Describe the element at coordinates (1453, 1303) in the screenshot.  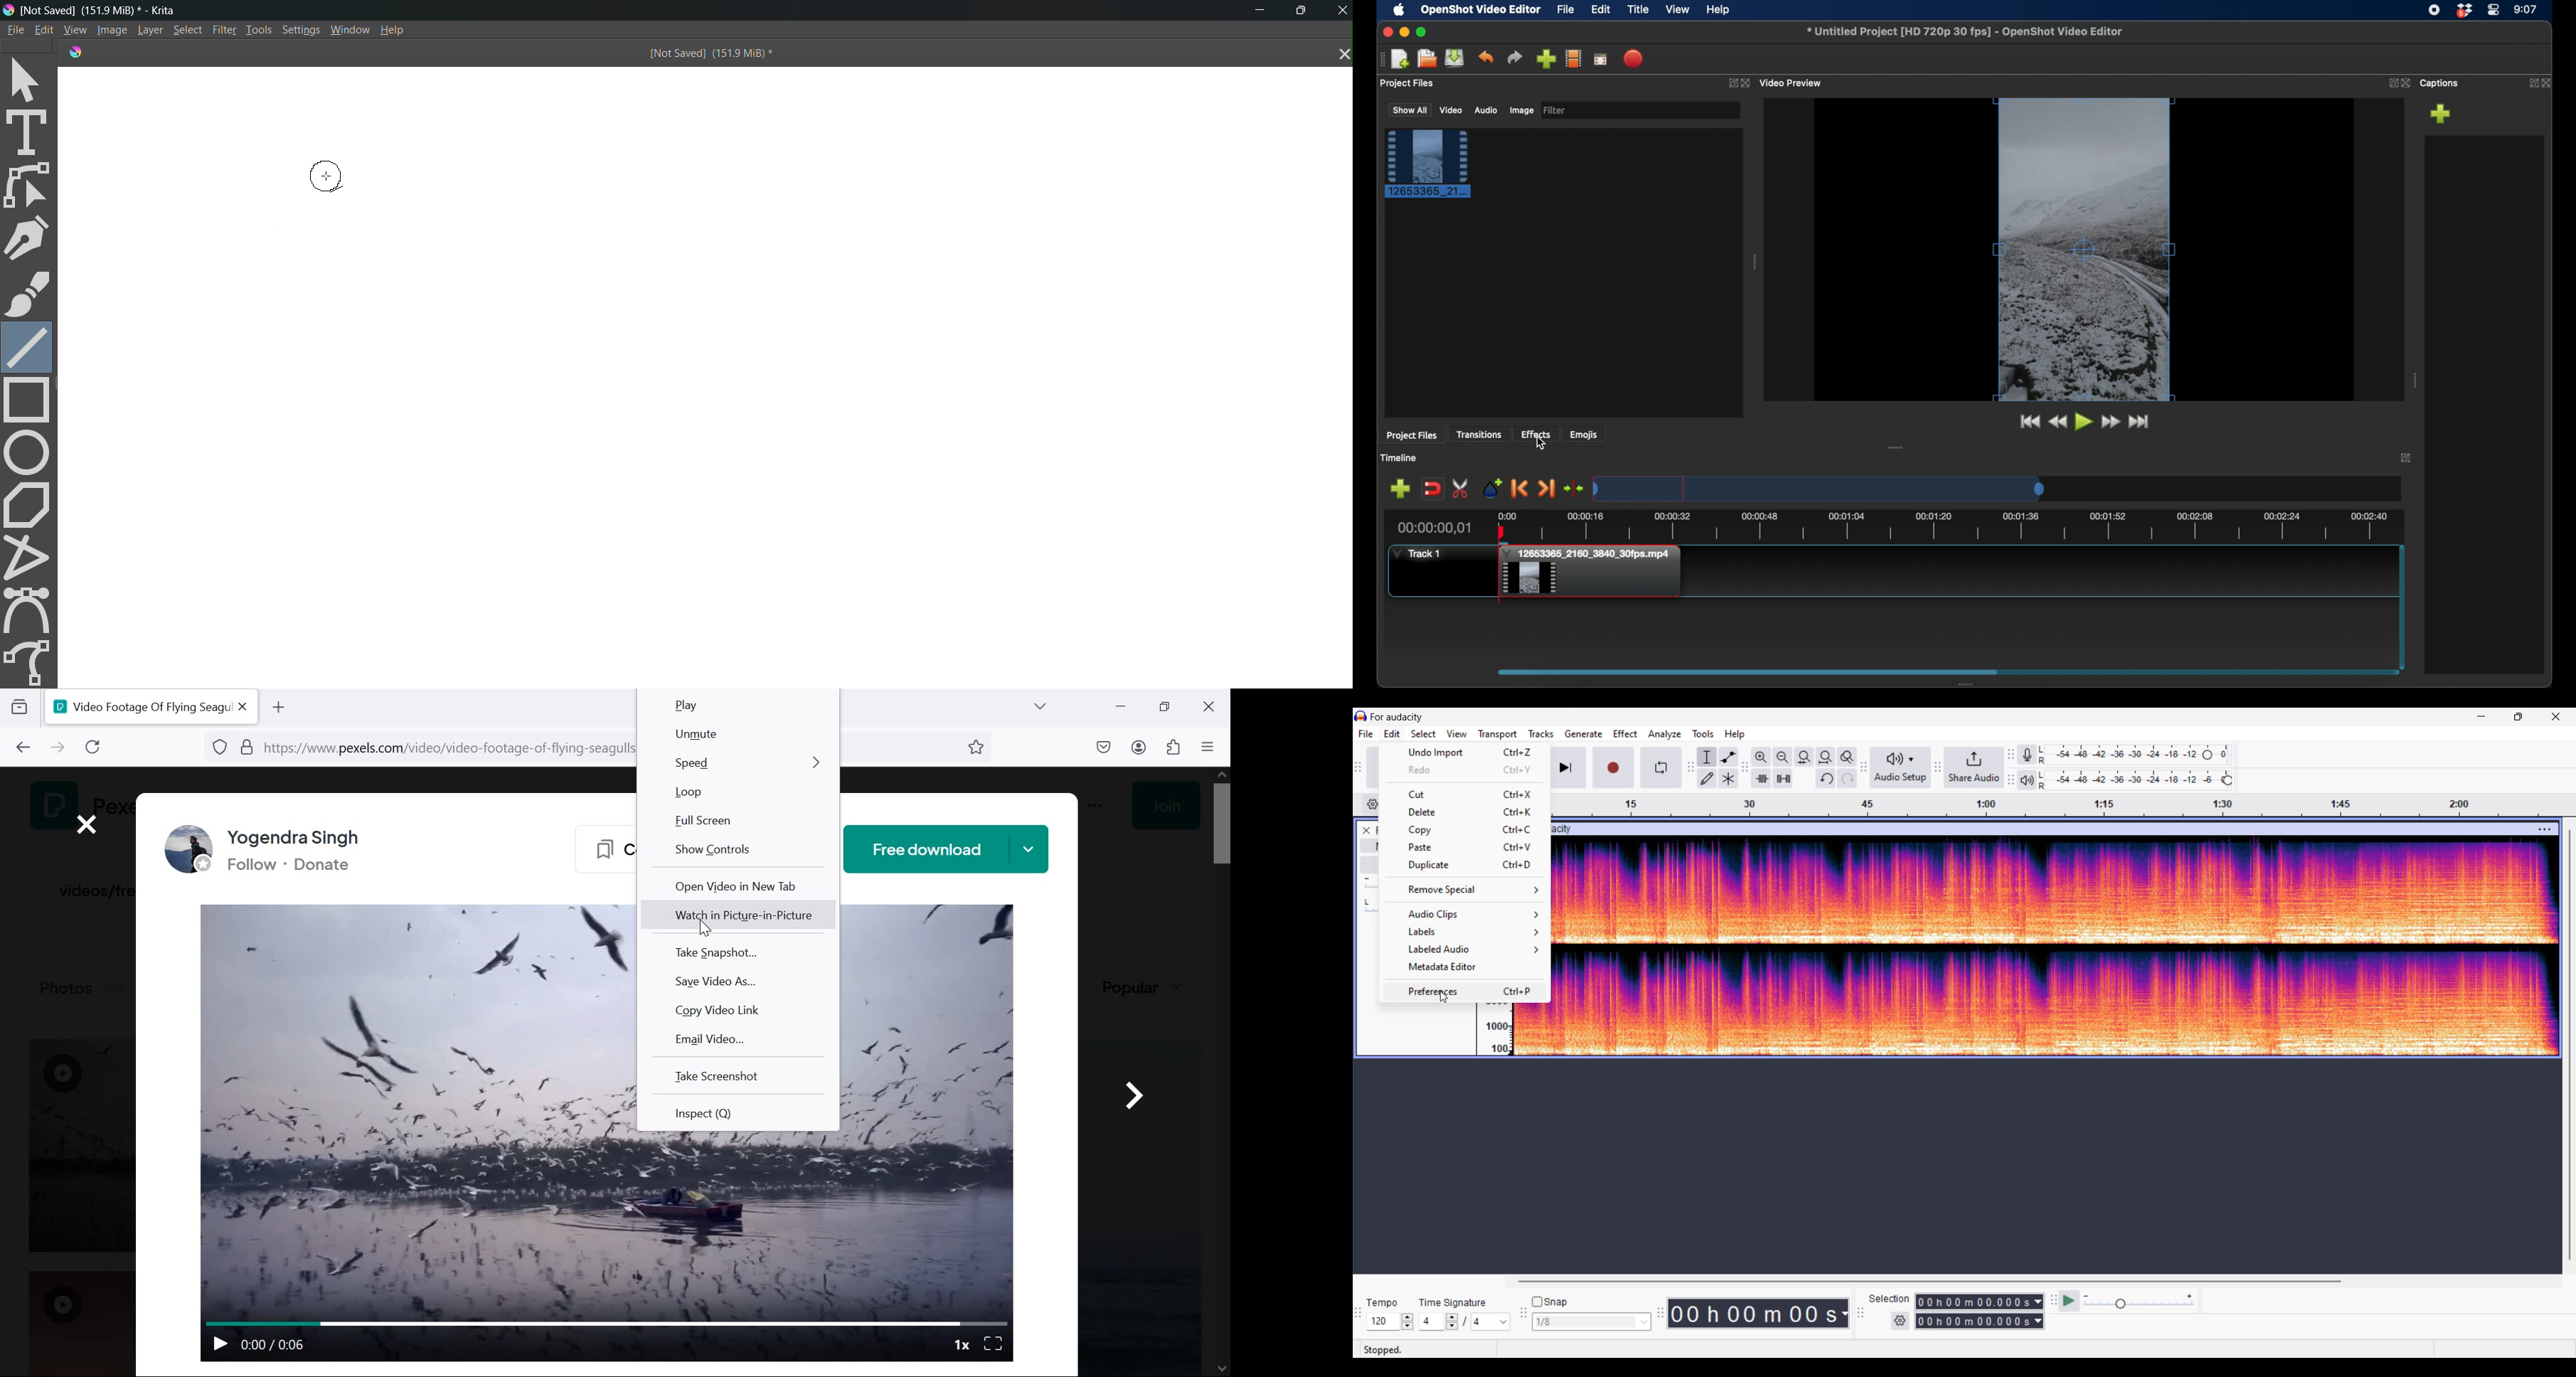
I see `Indicates time signature settings ` at that location.